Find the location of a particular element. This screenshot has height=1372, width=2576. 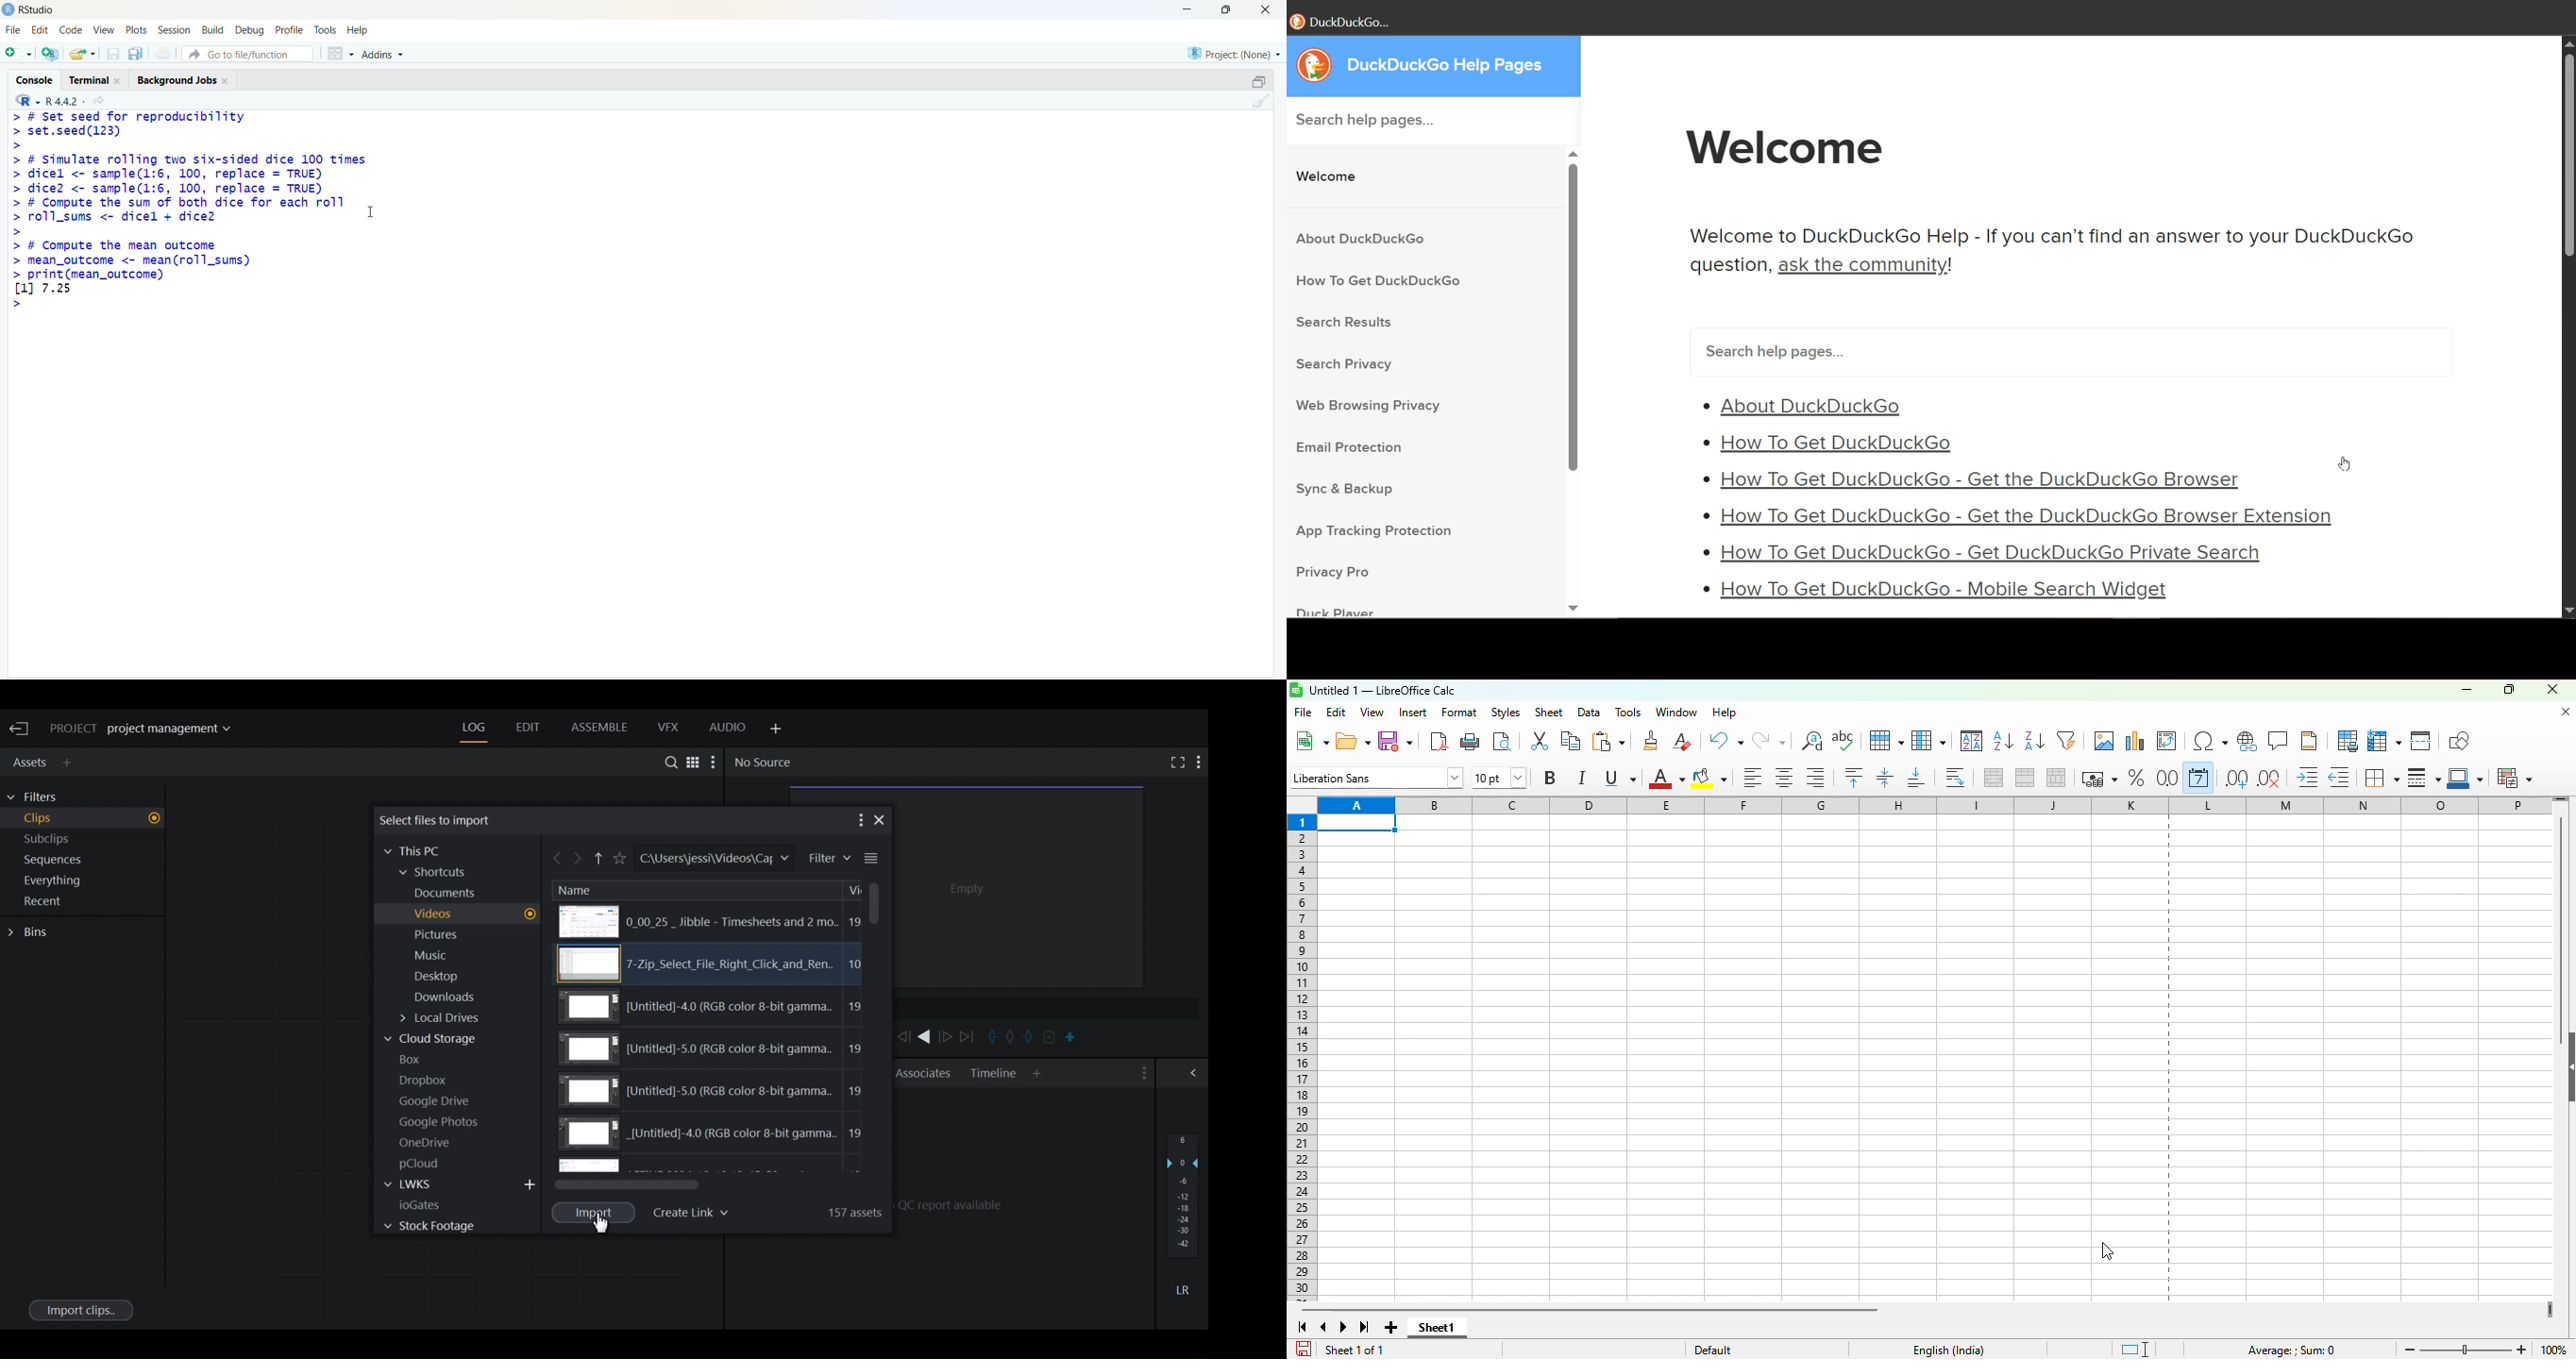

help is located at coordinates (1725, 712).